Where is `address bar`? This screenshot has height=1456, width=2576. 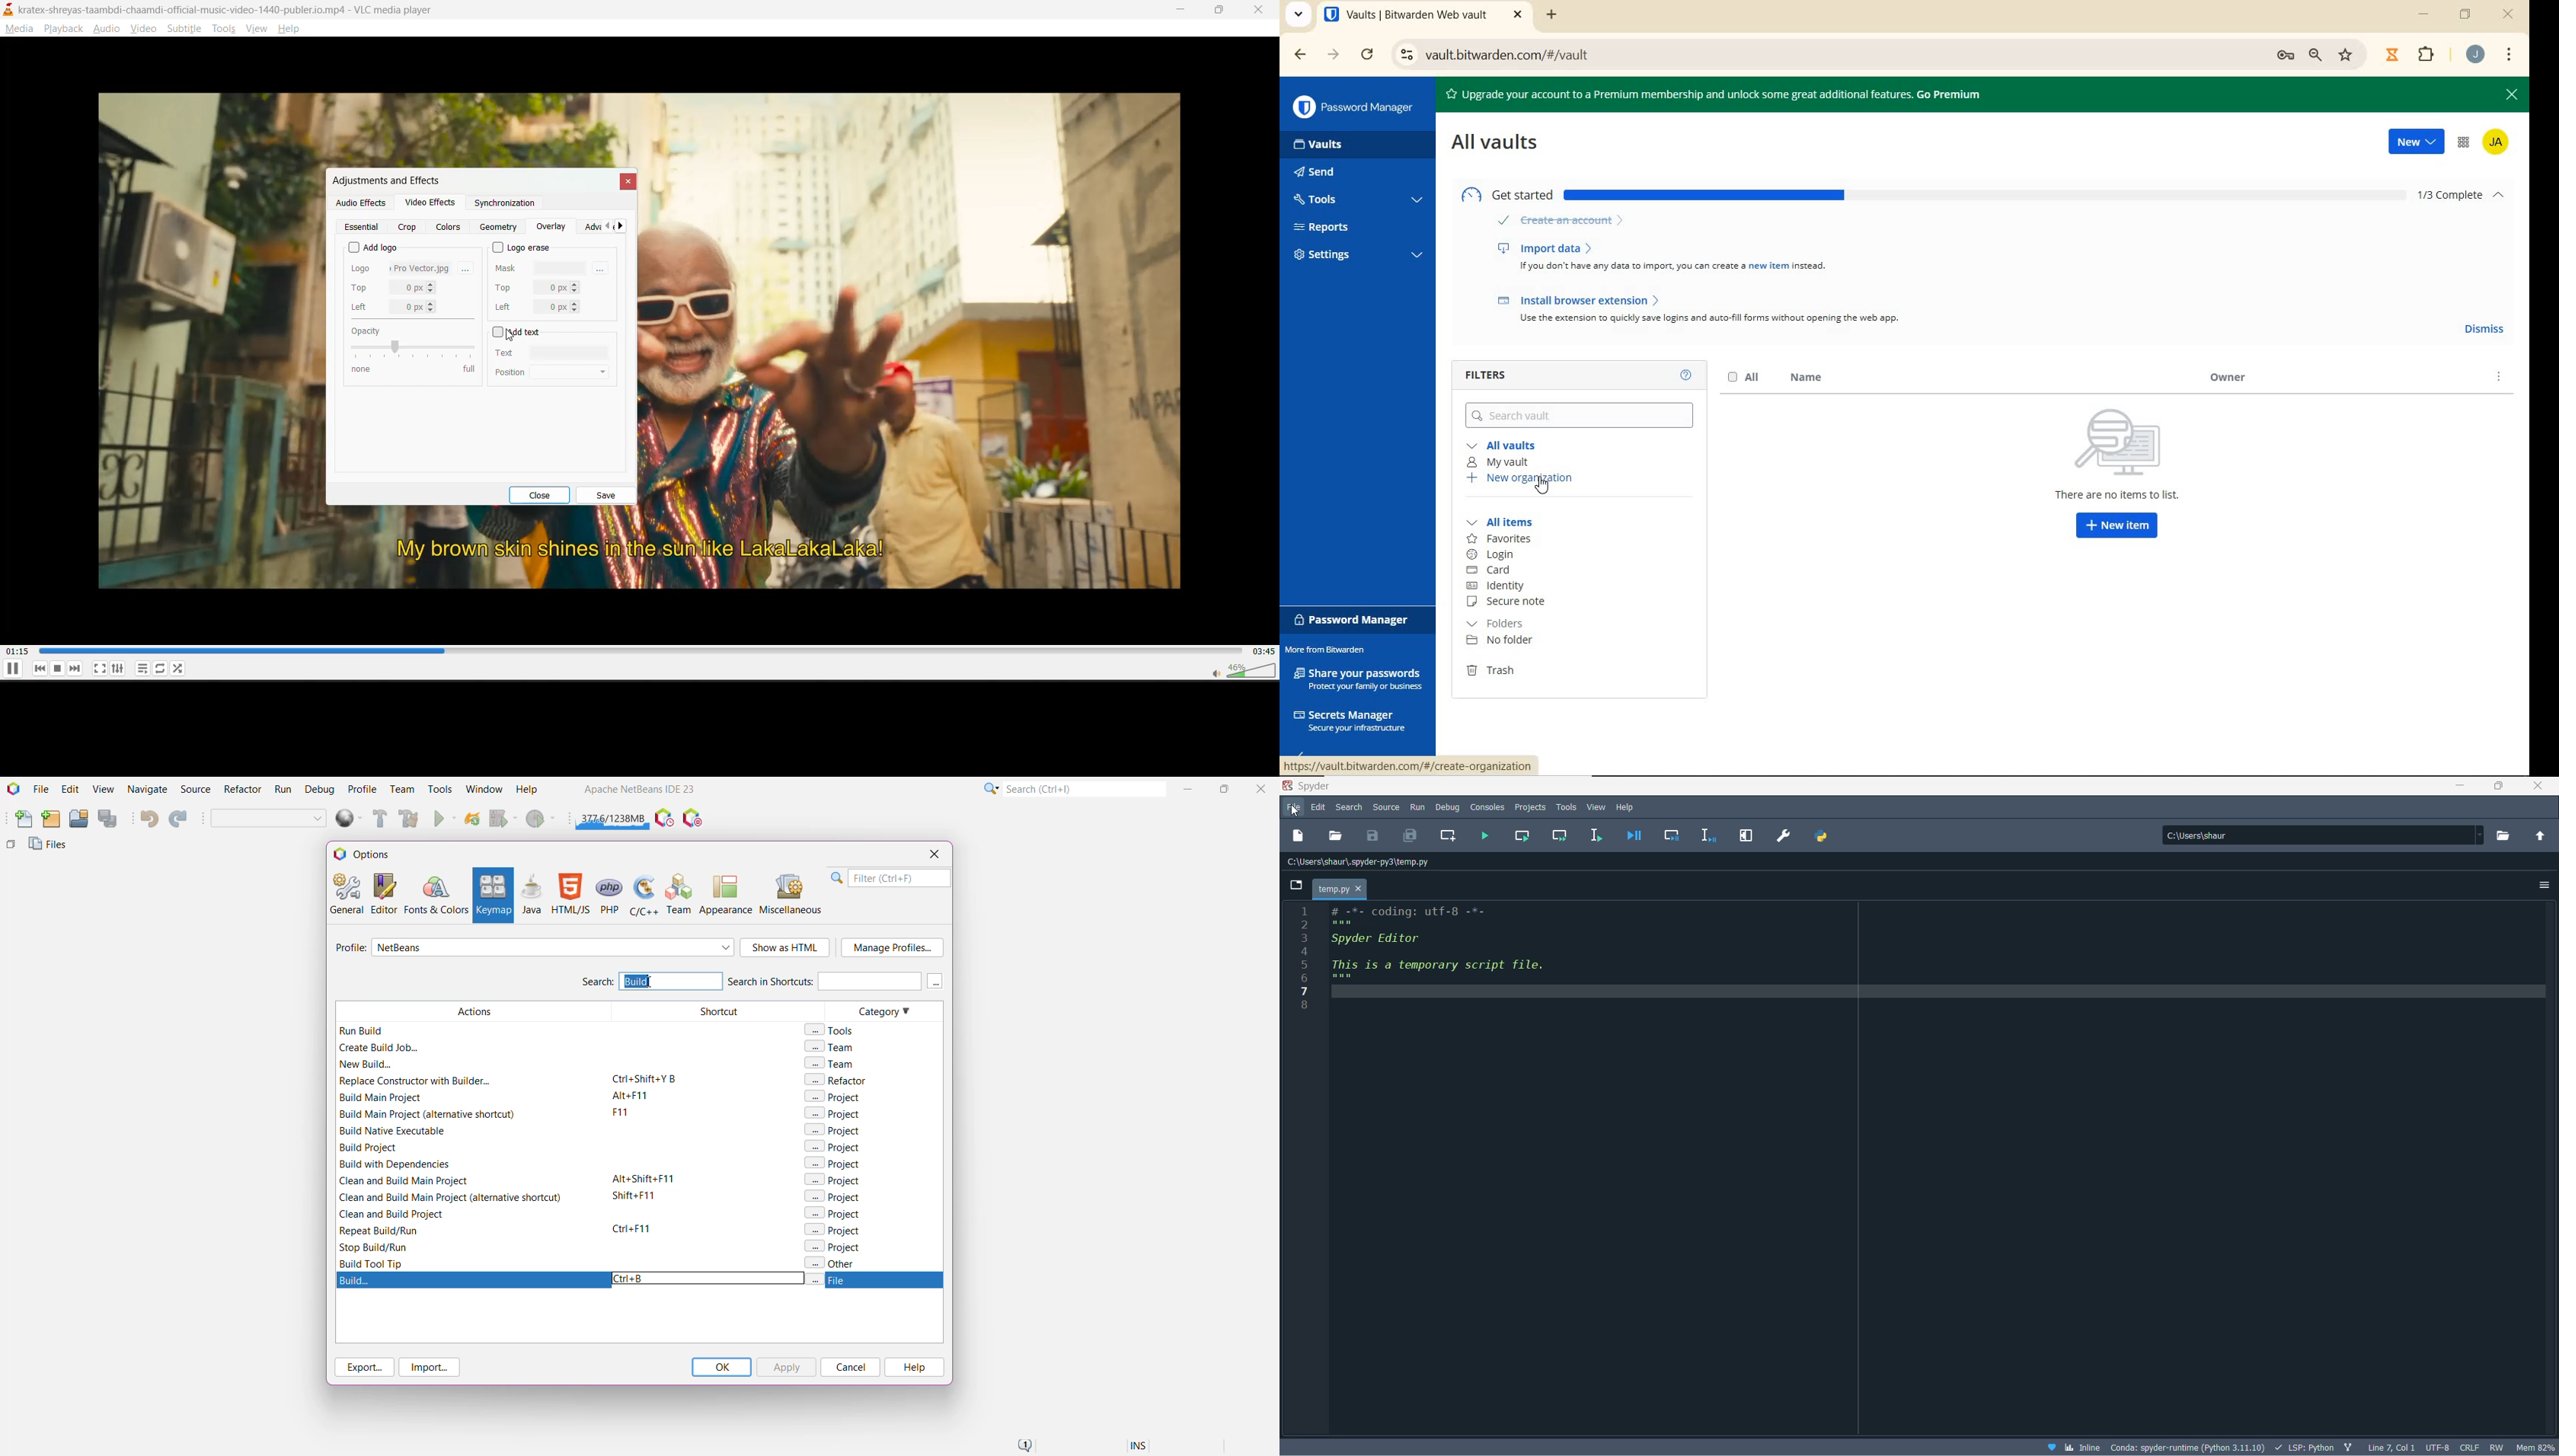
address bar is located at coordinates (1820, 56).